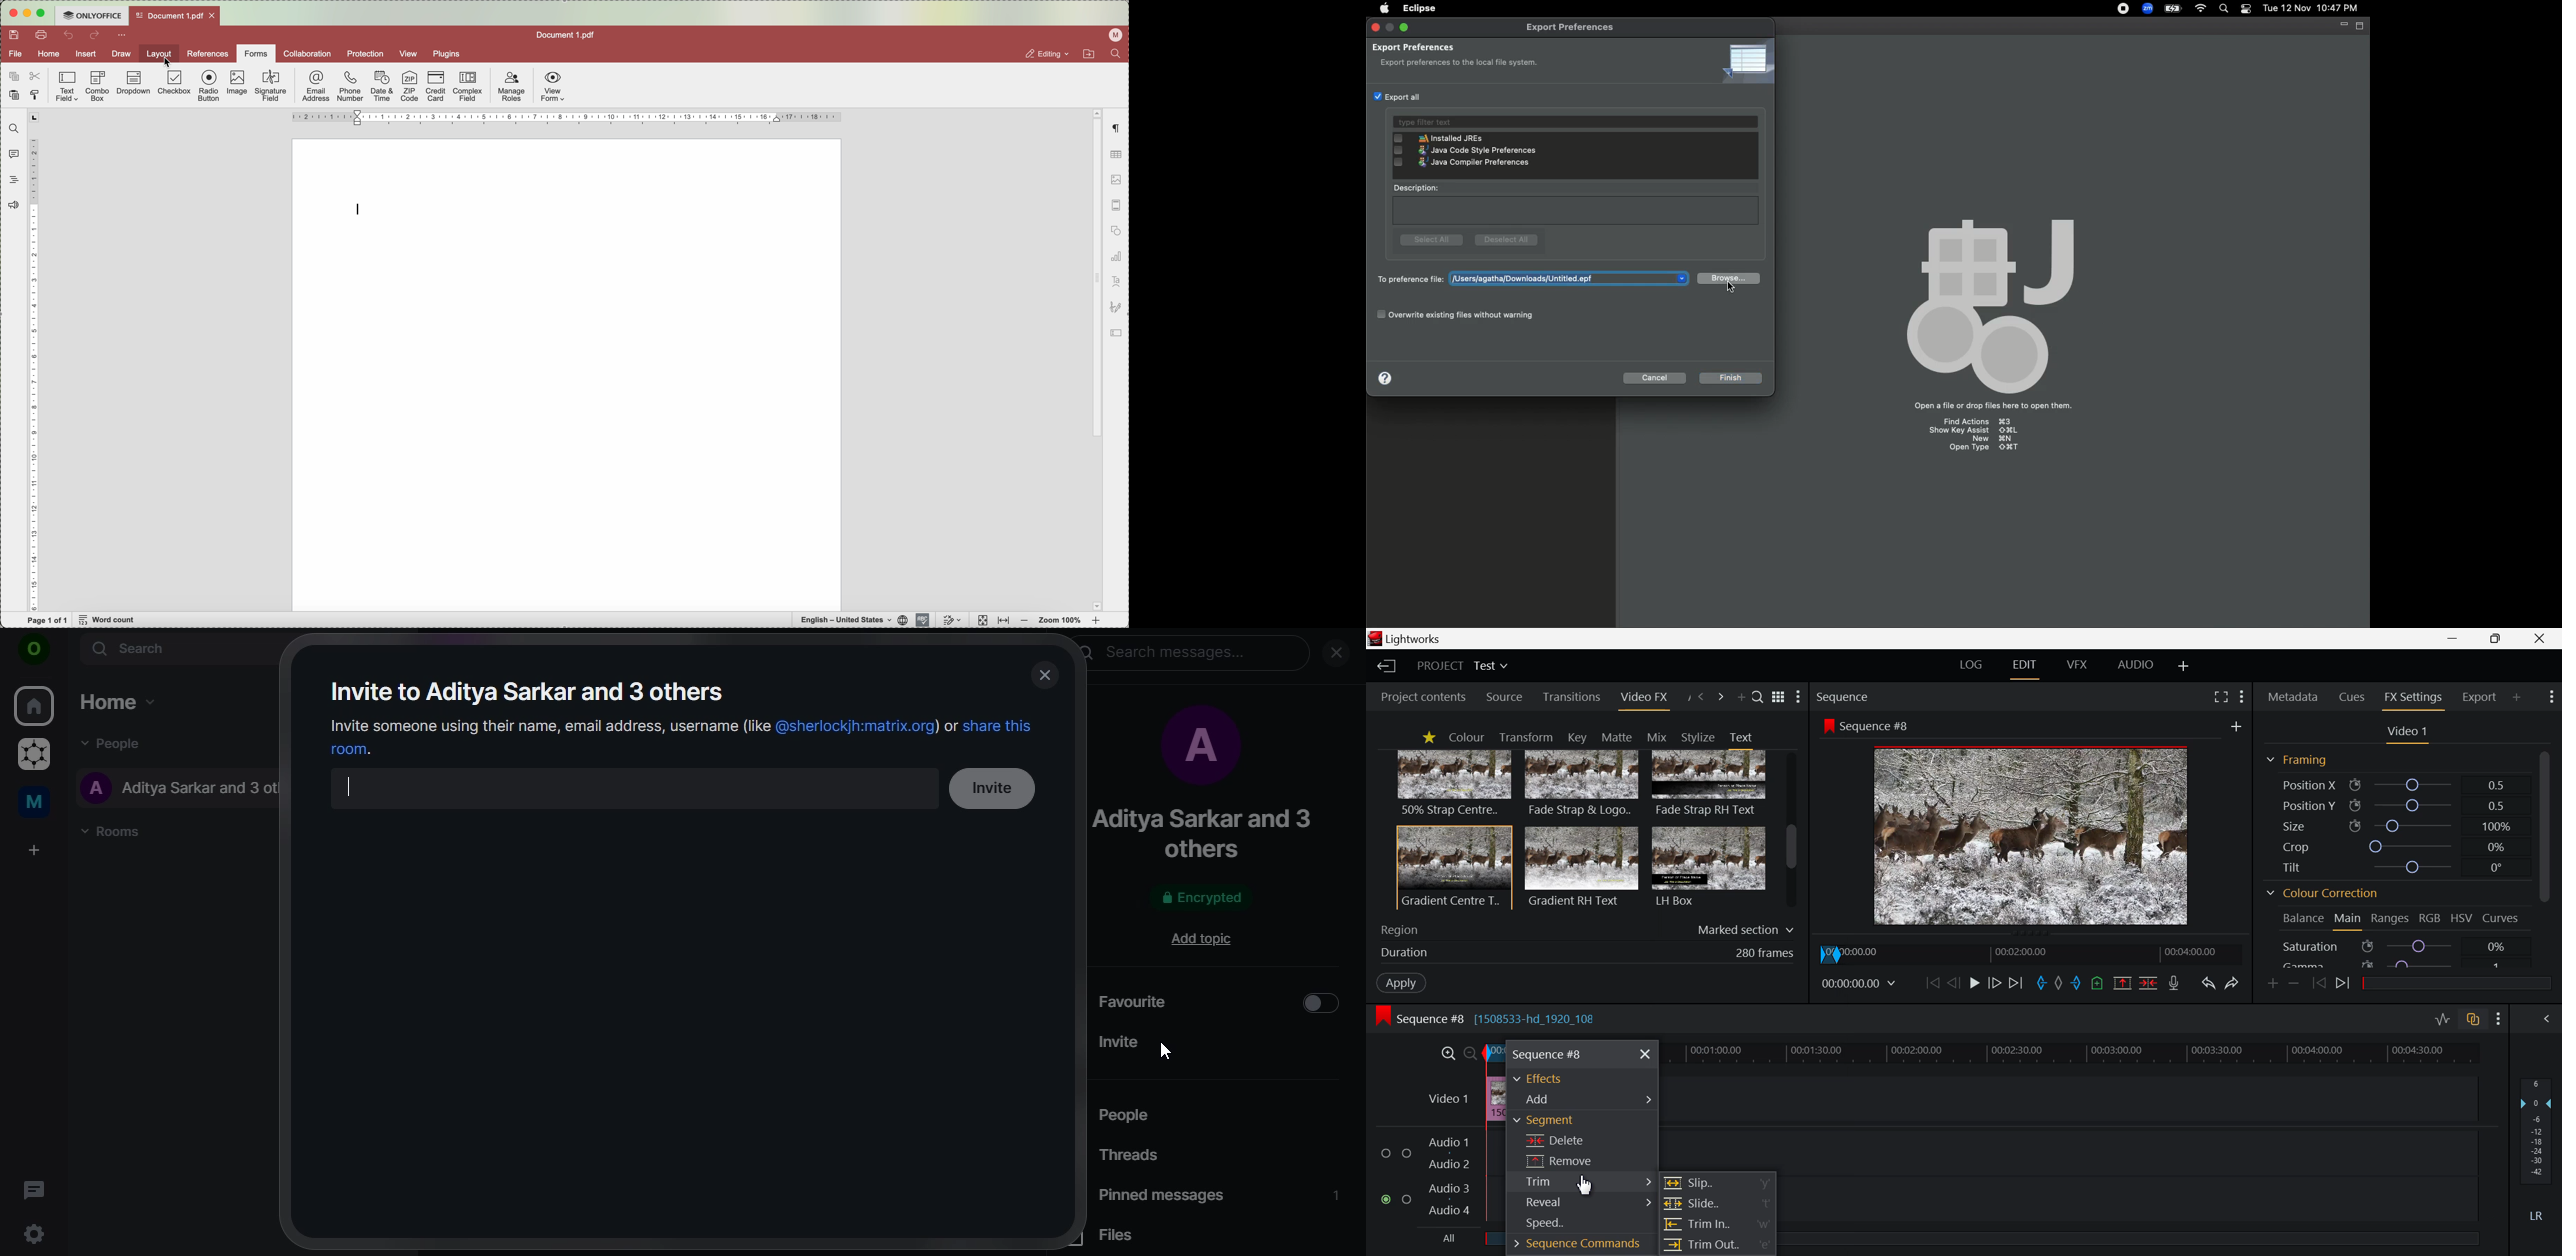 The width and height of the screenshot is (2576, 1260). What do you see at coordinates (1219, 1040) in the screenshot?
I see `invite` at bounding box center [1219, 1040].